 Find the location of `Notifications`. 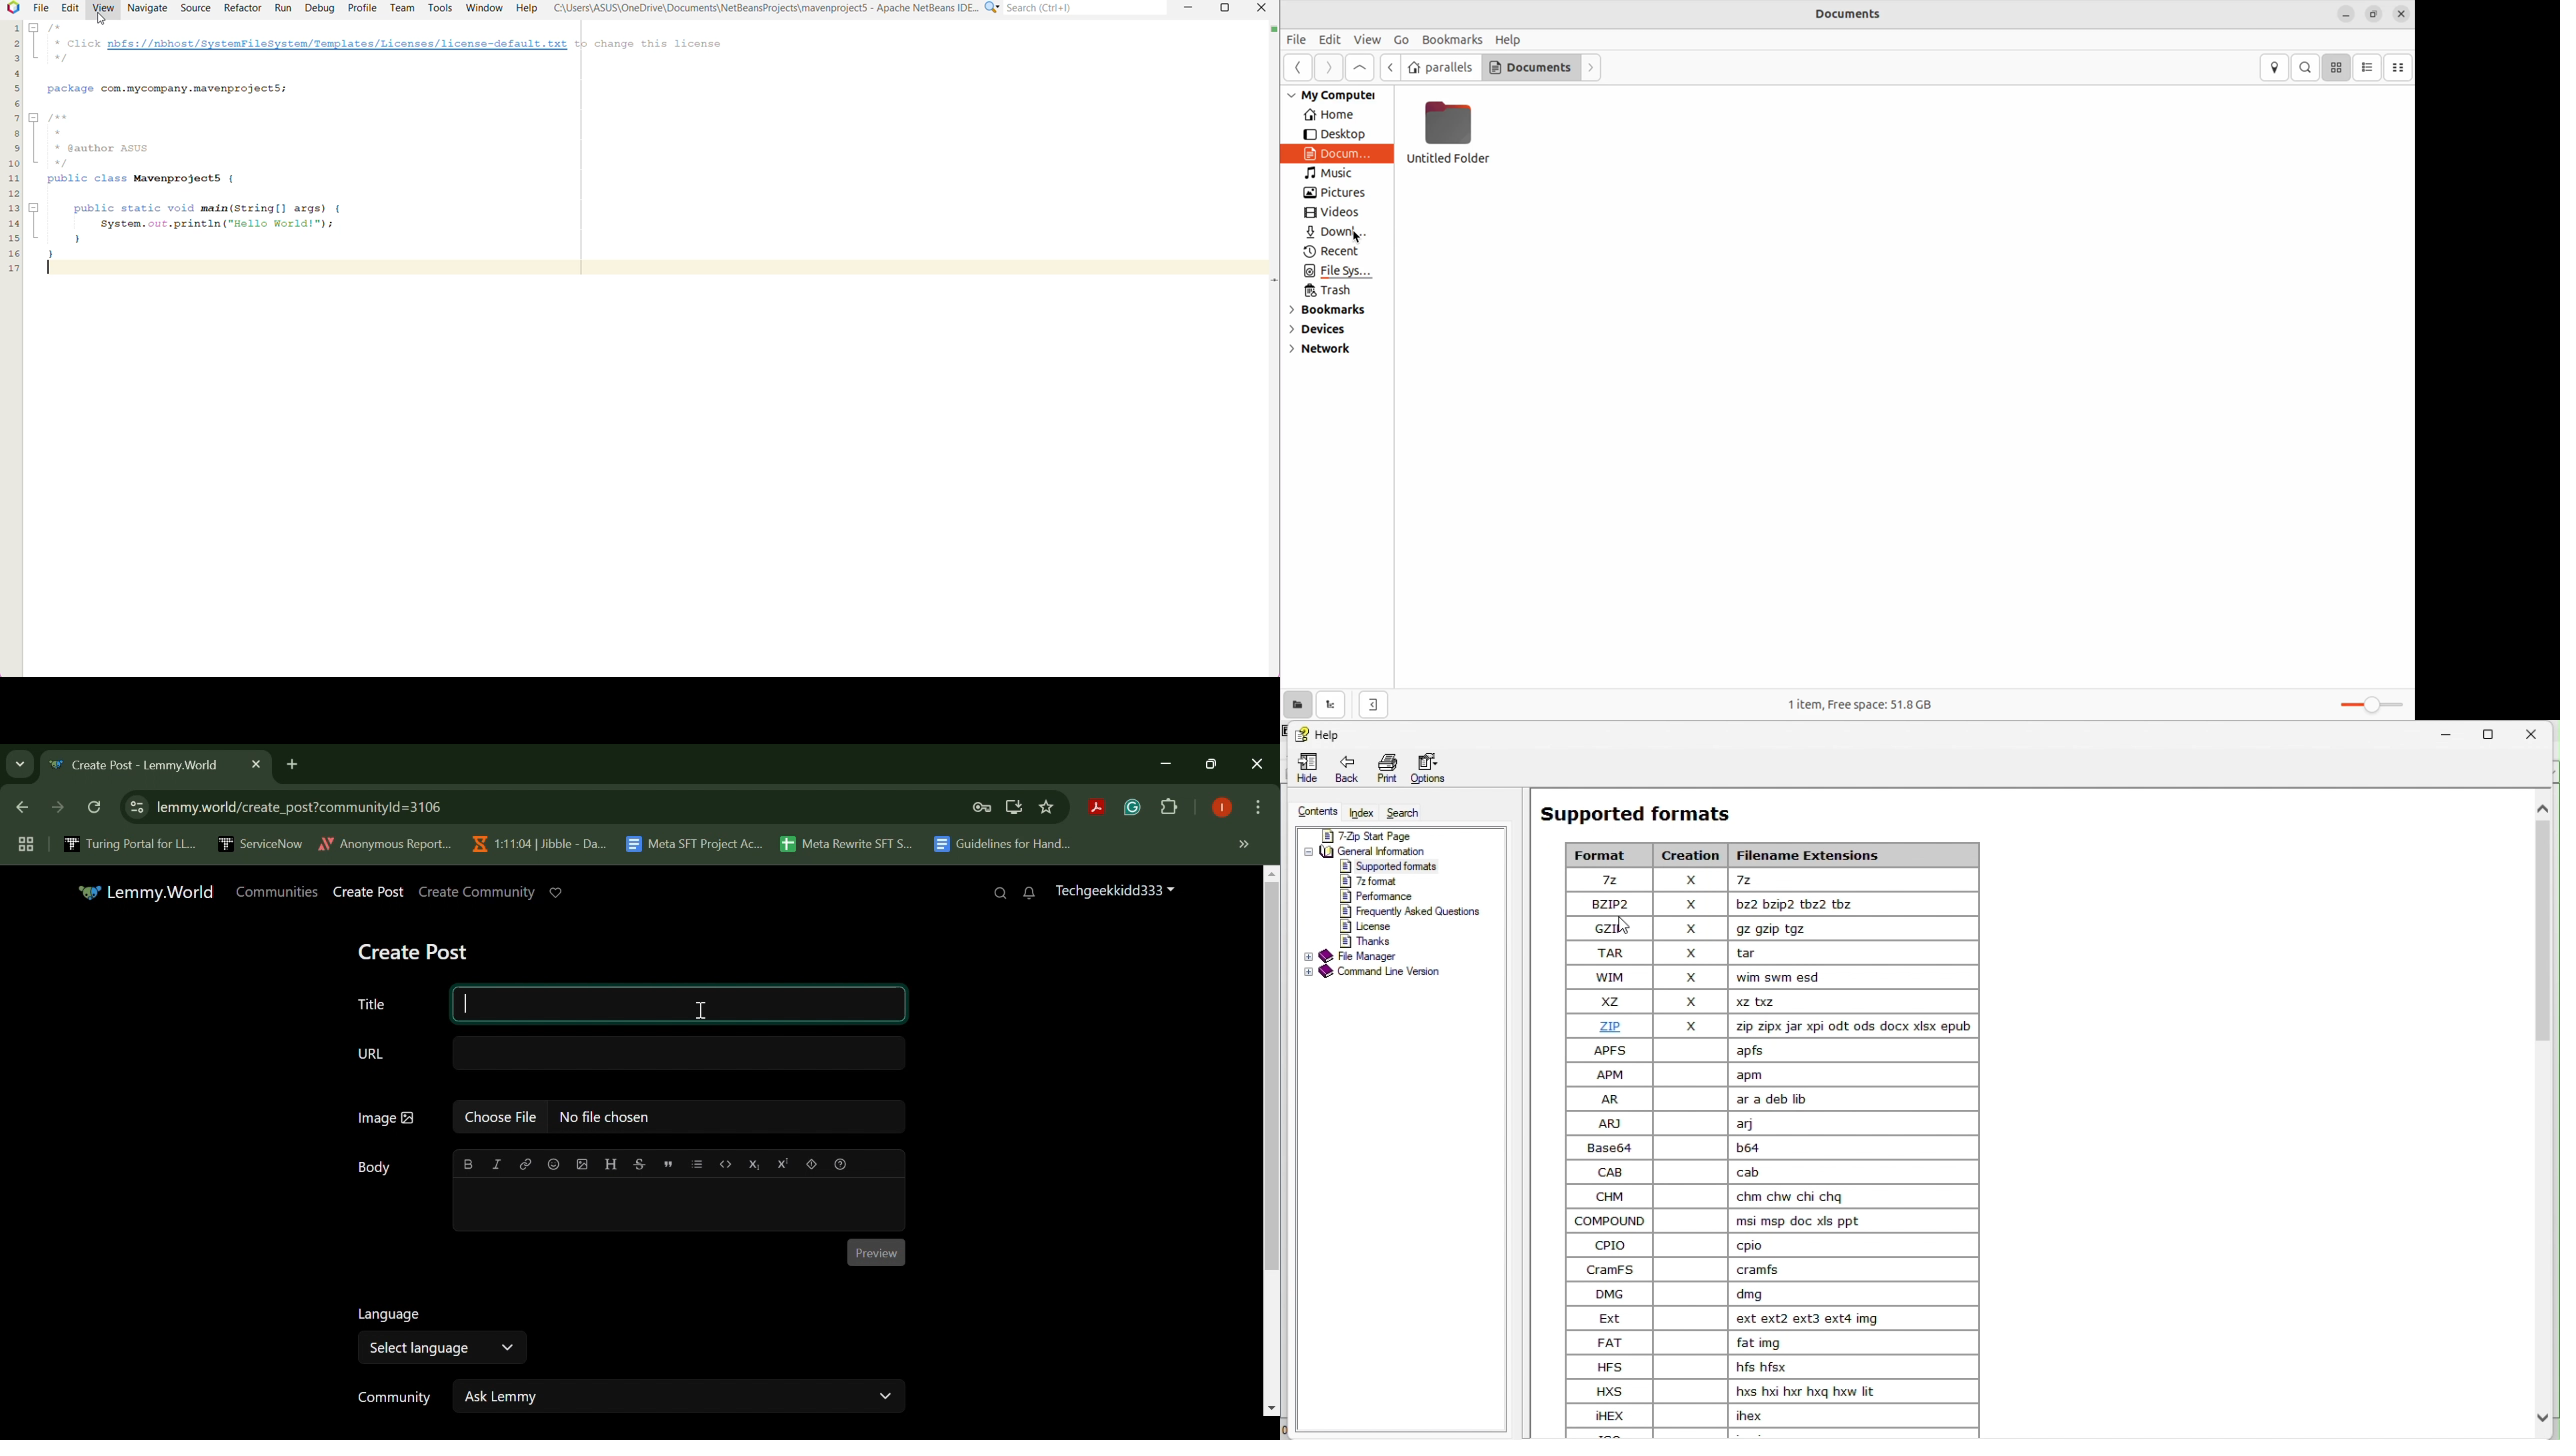

Notifications is located at coordinates (1030, 894).